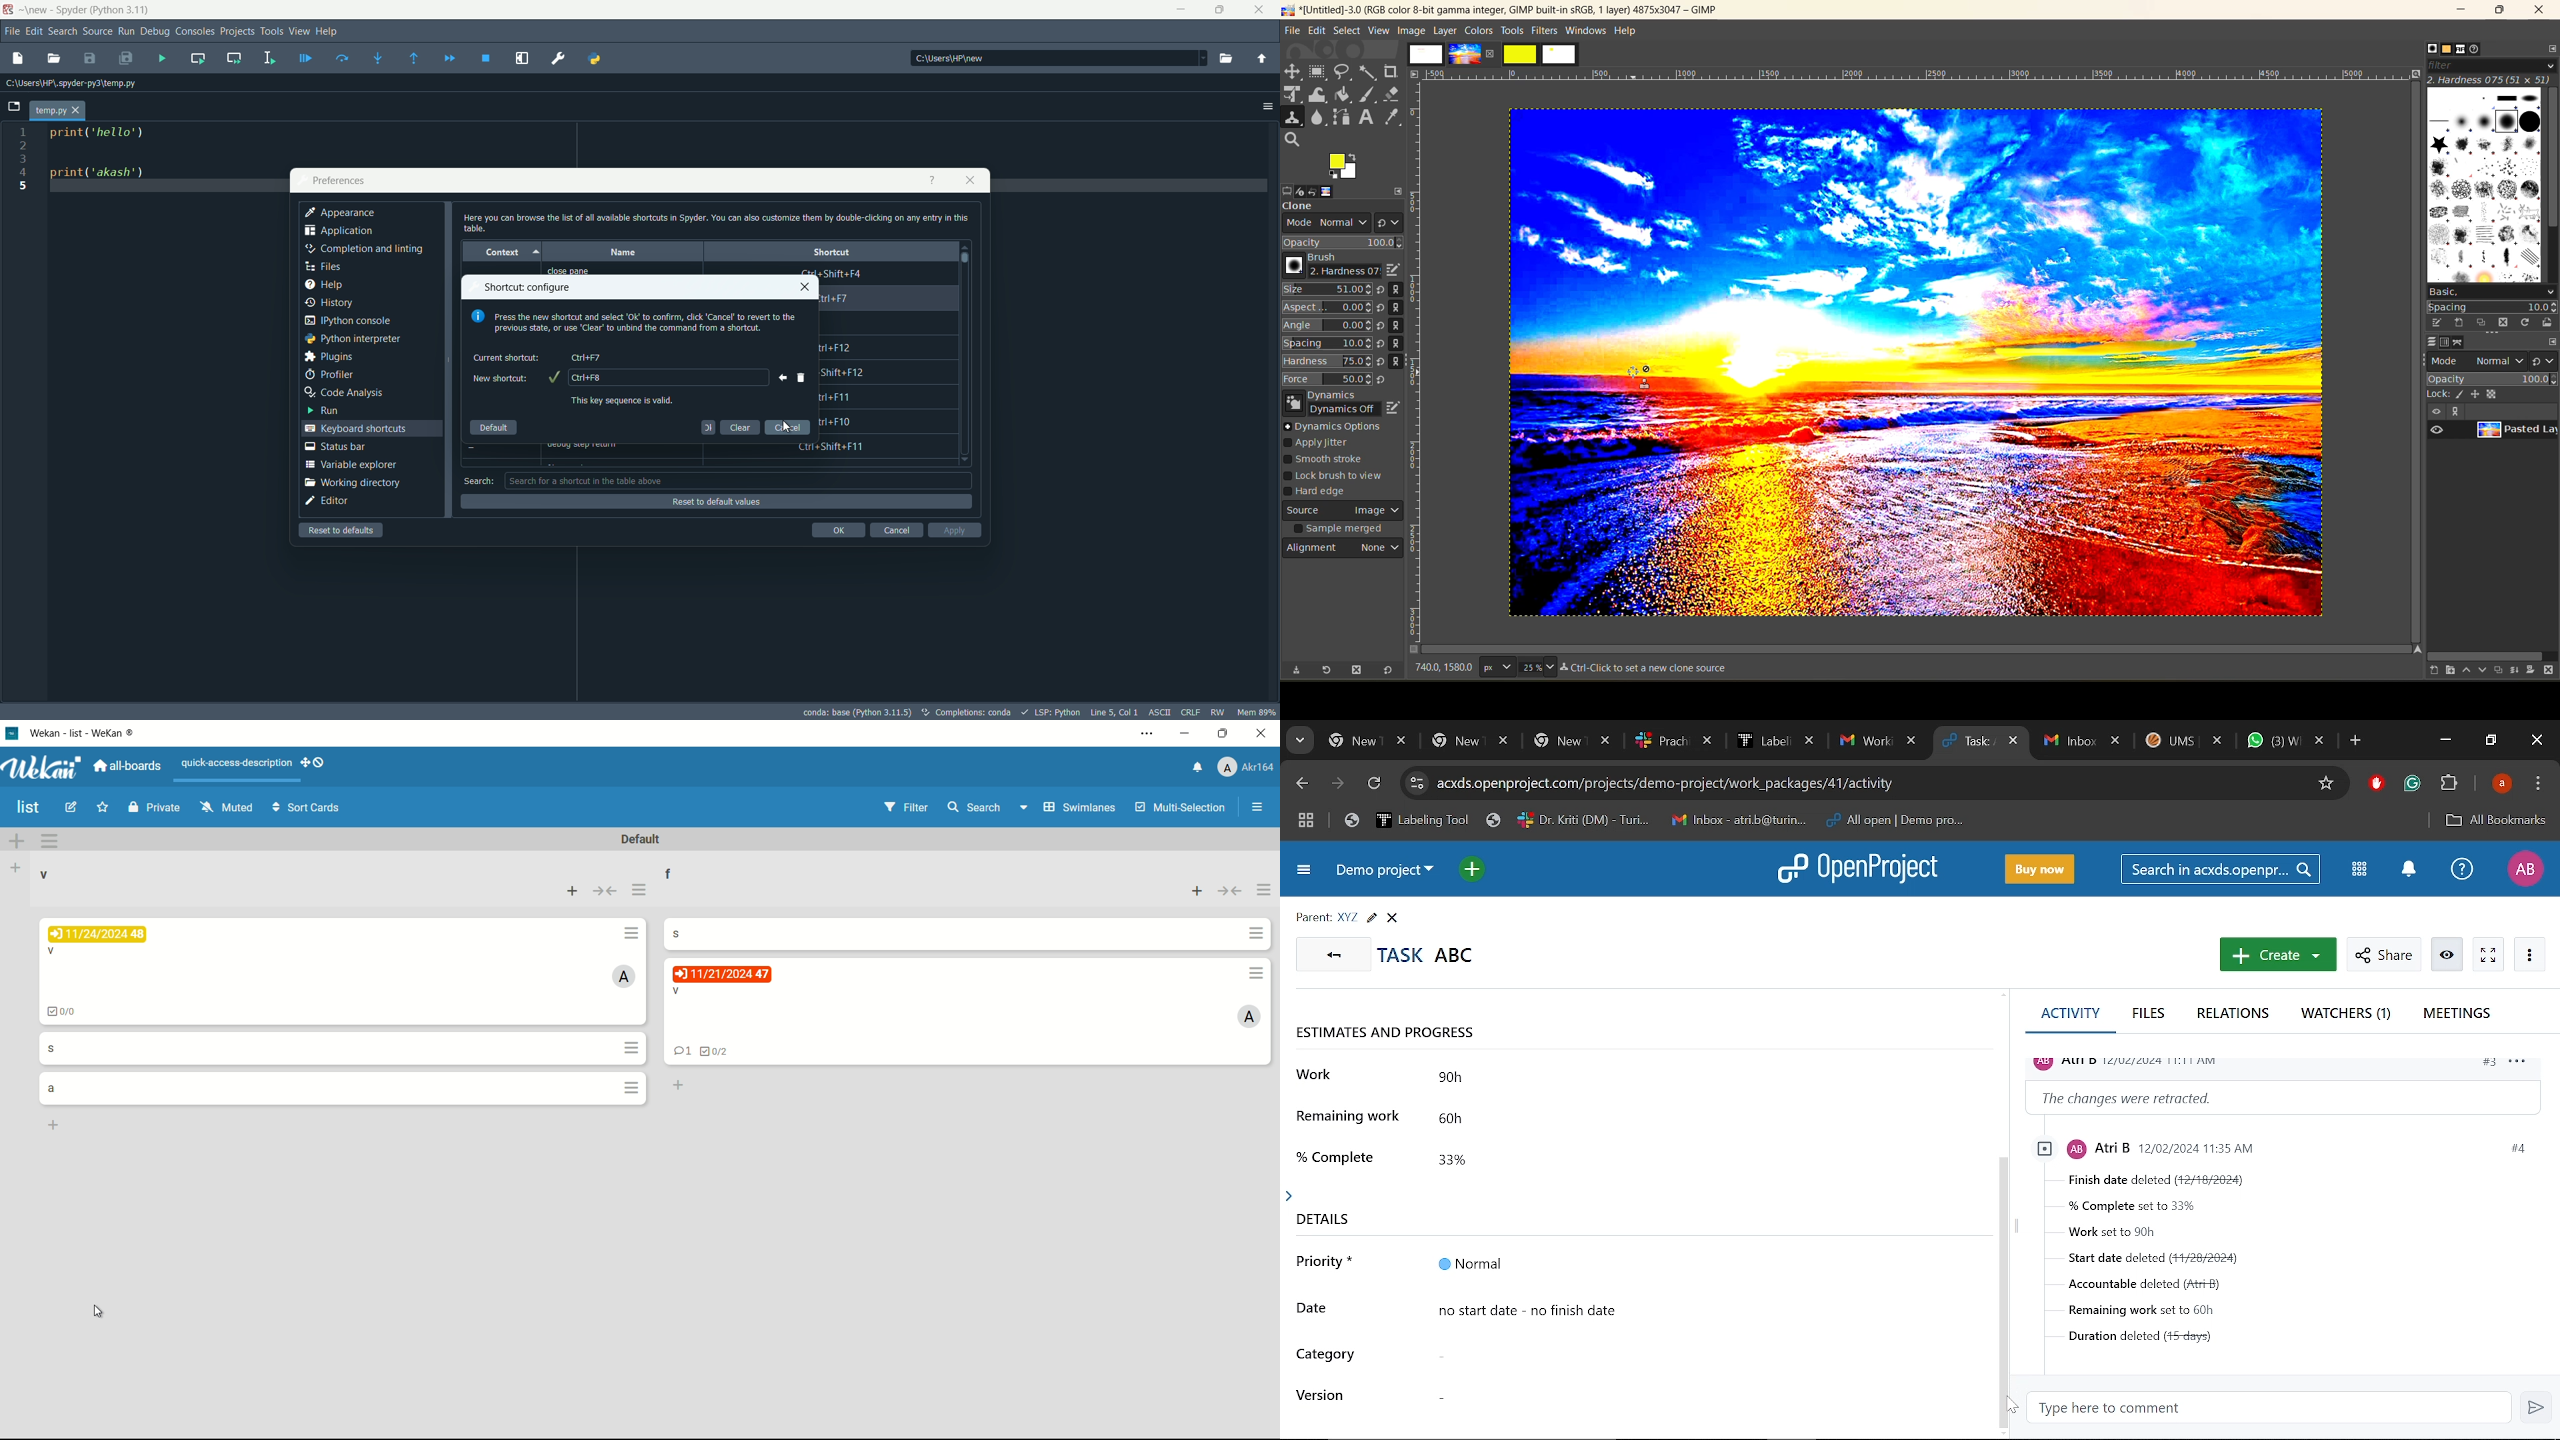 The image size is (2576, 1456). What do you see at coordinates (931, 180) in the screenshot?
I see `get help` at bounding box center [931, 180].